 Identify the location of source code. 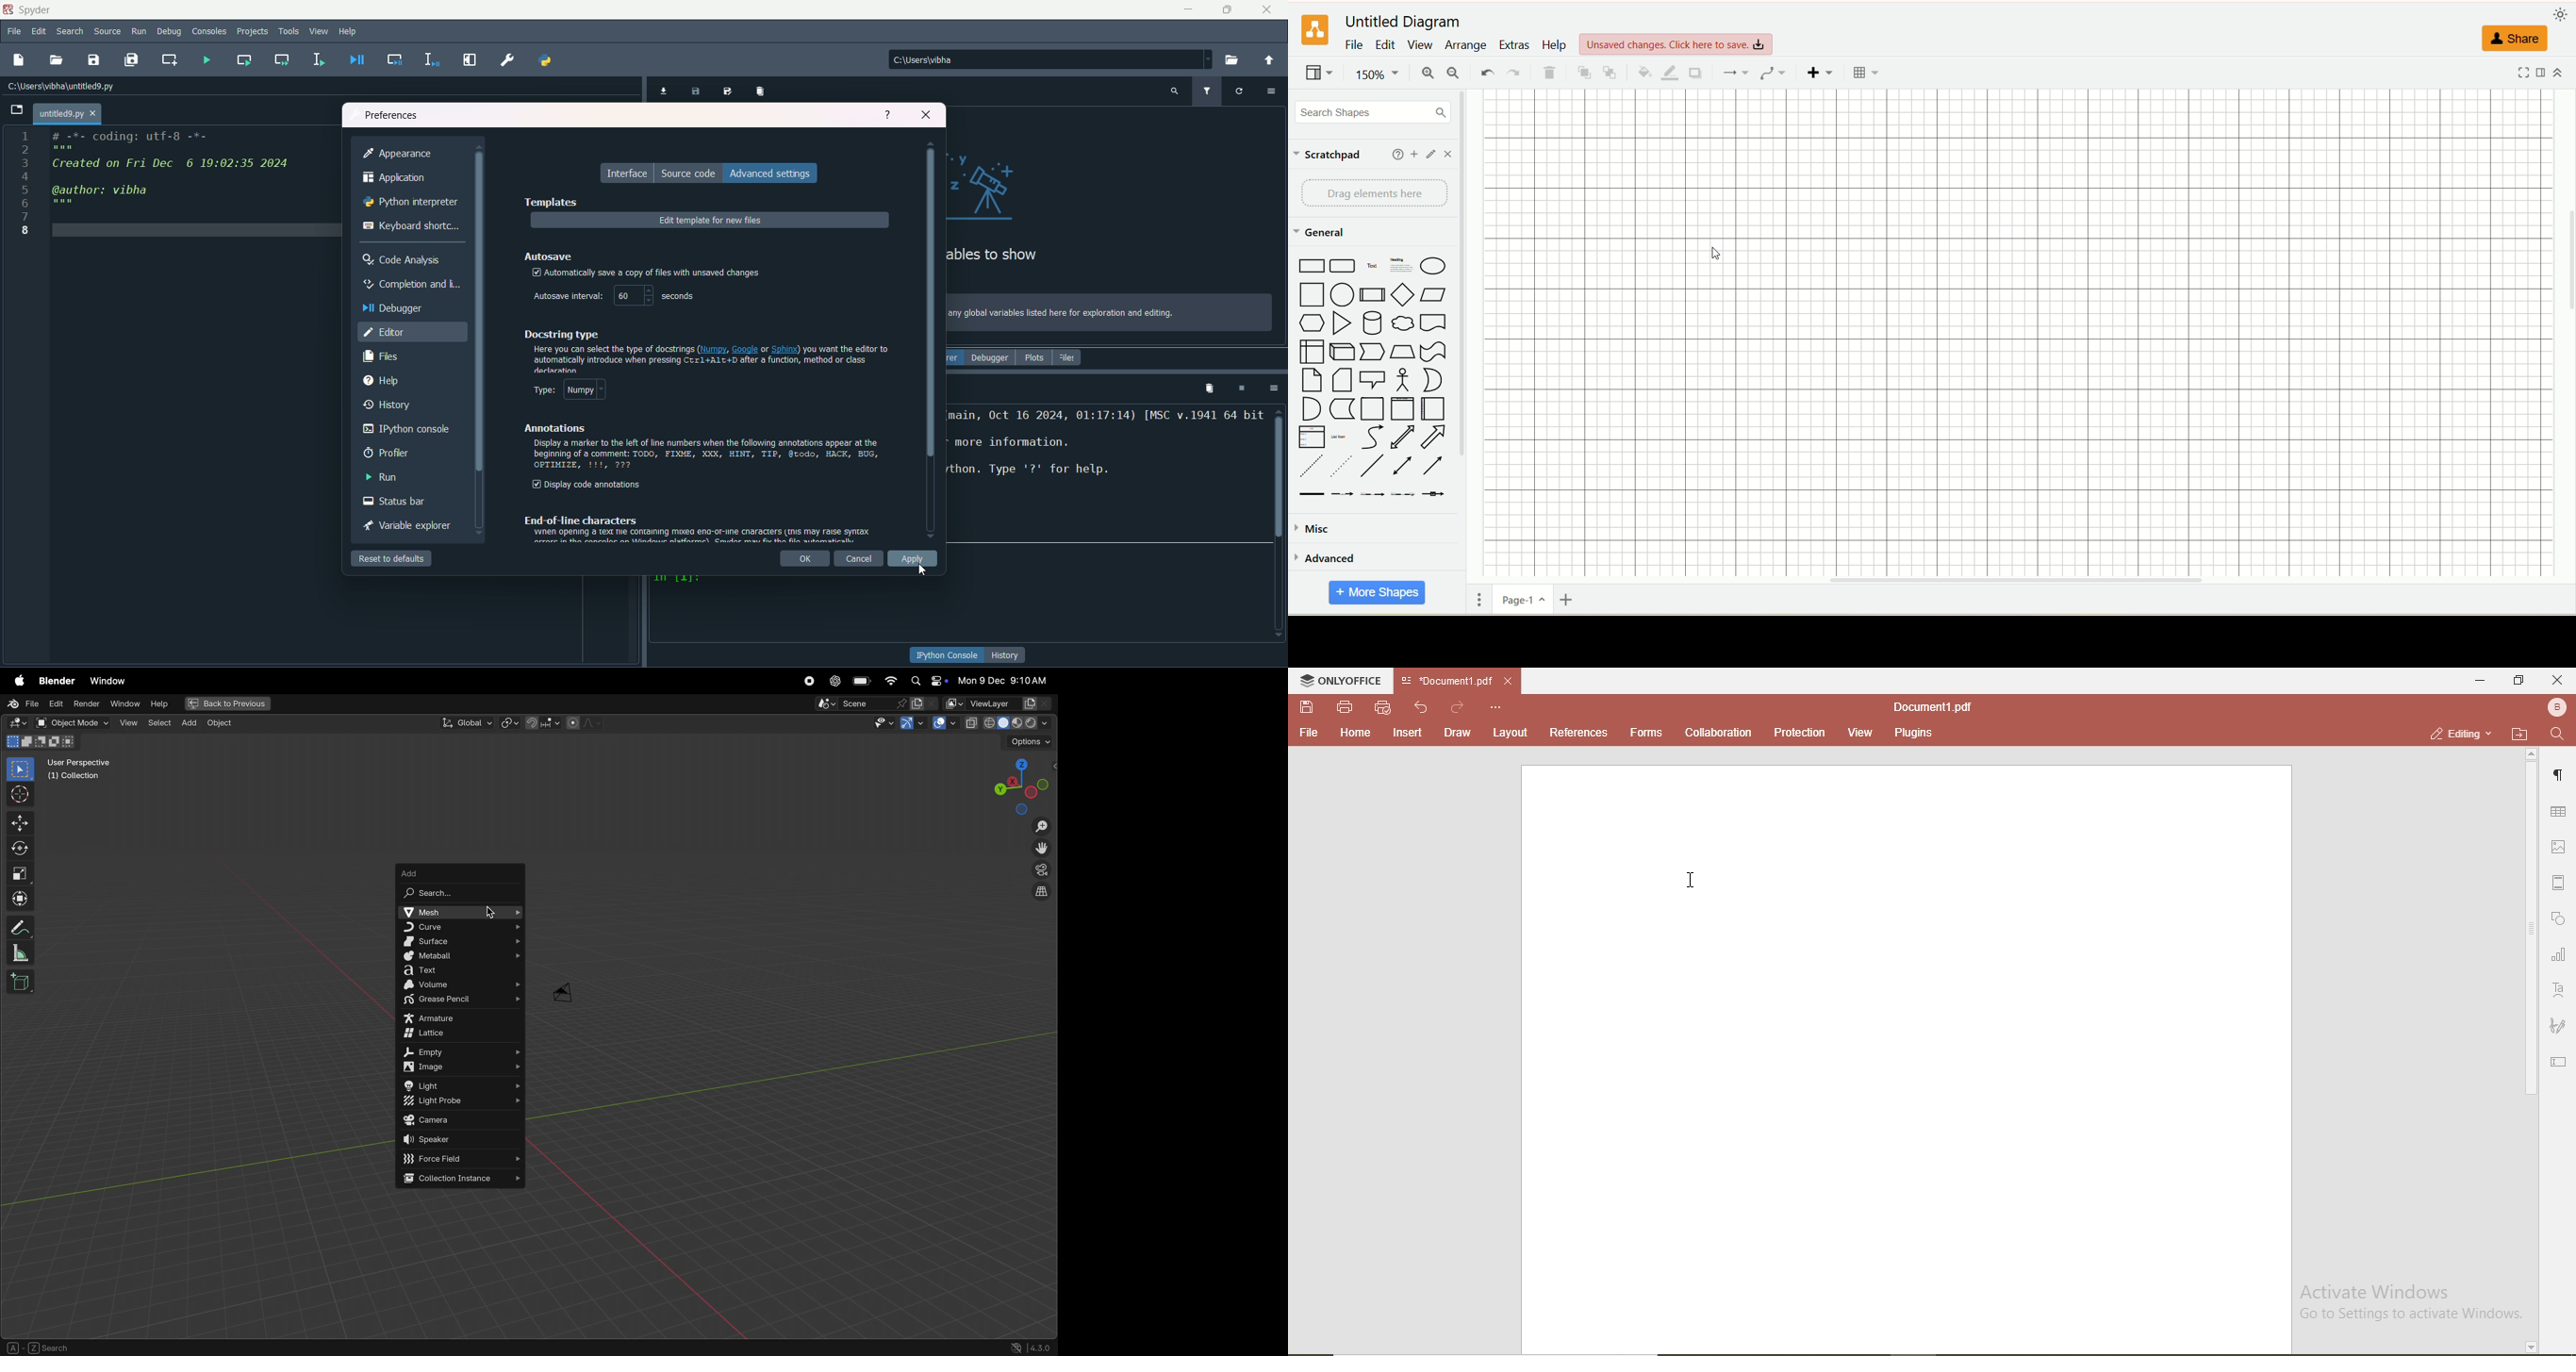
(689, 173).